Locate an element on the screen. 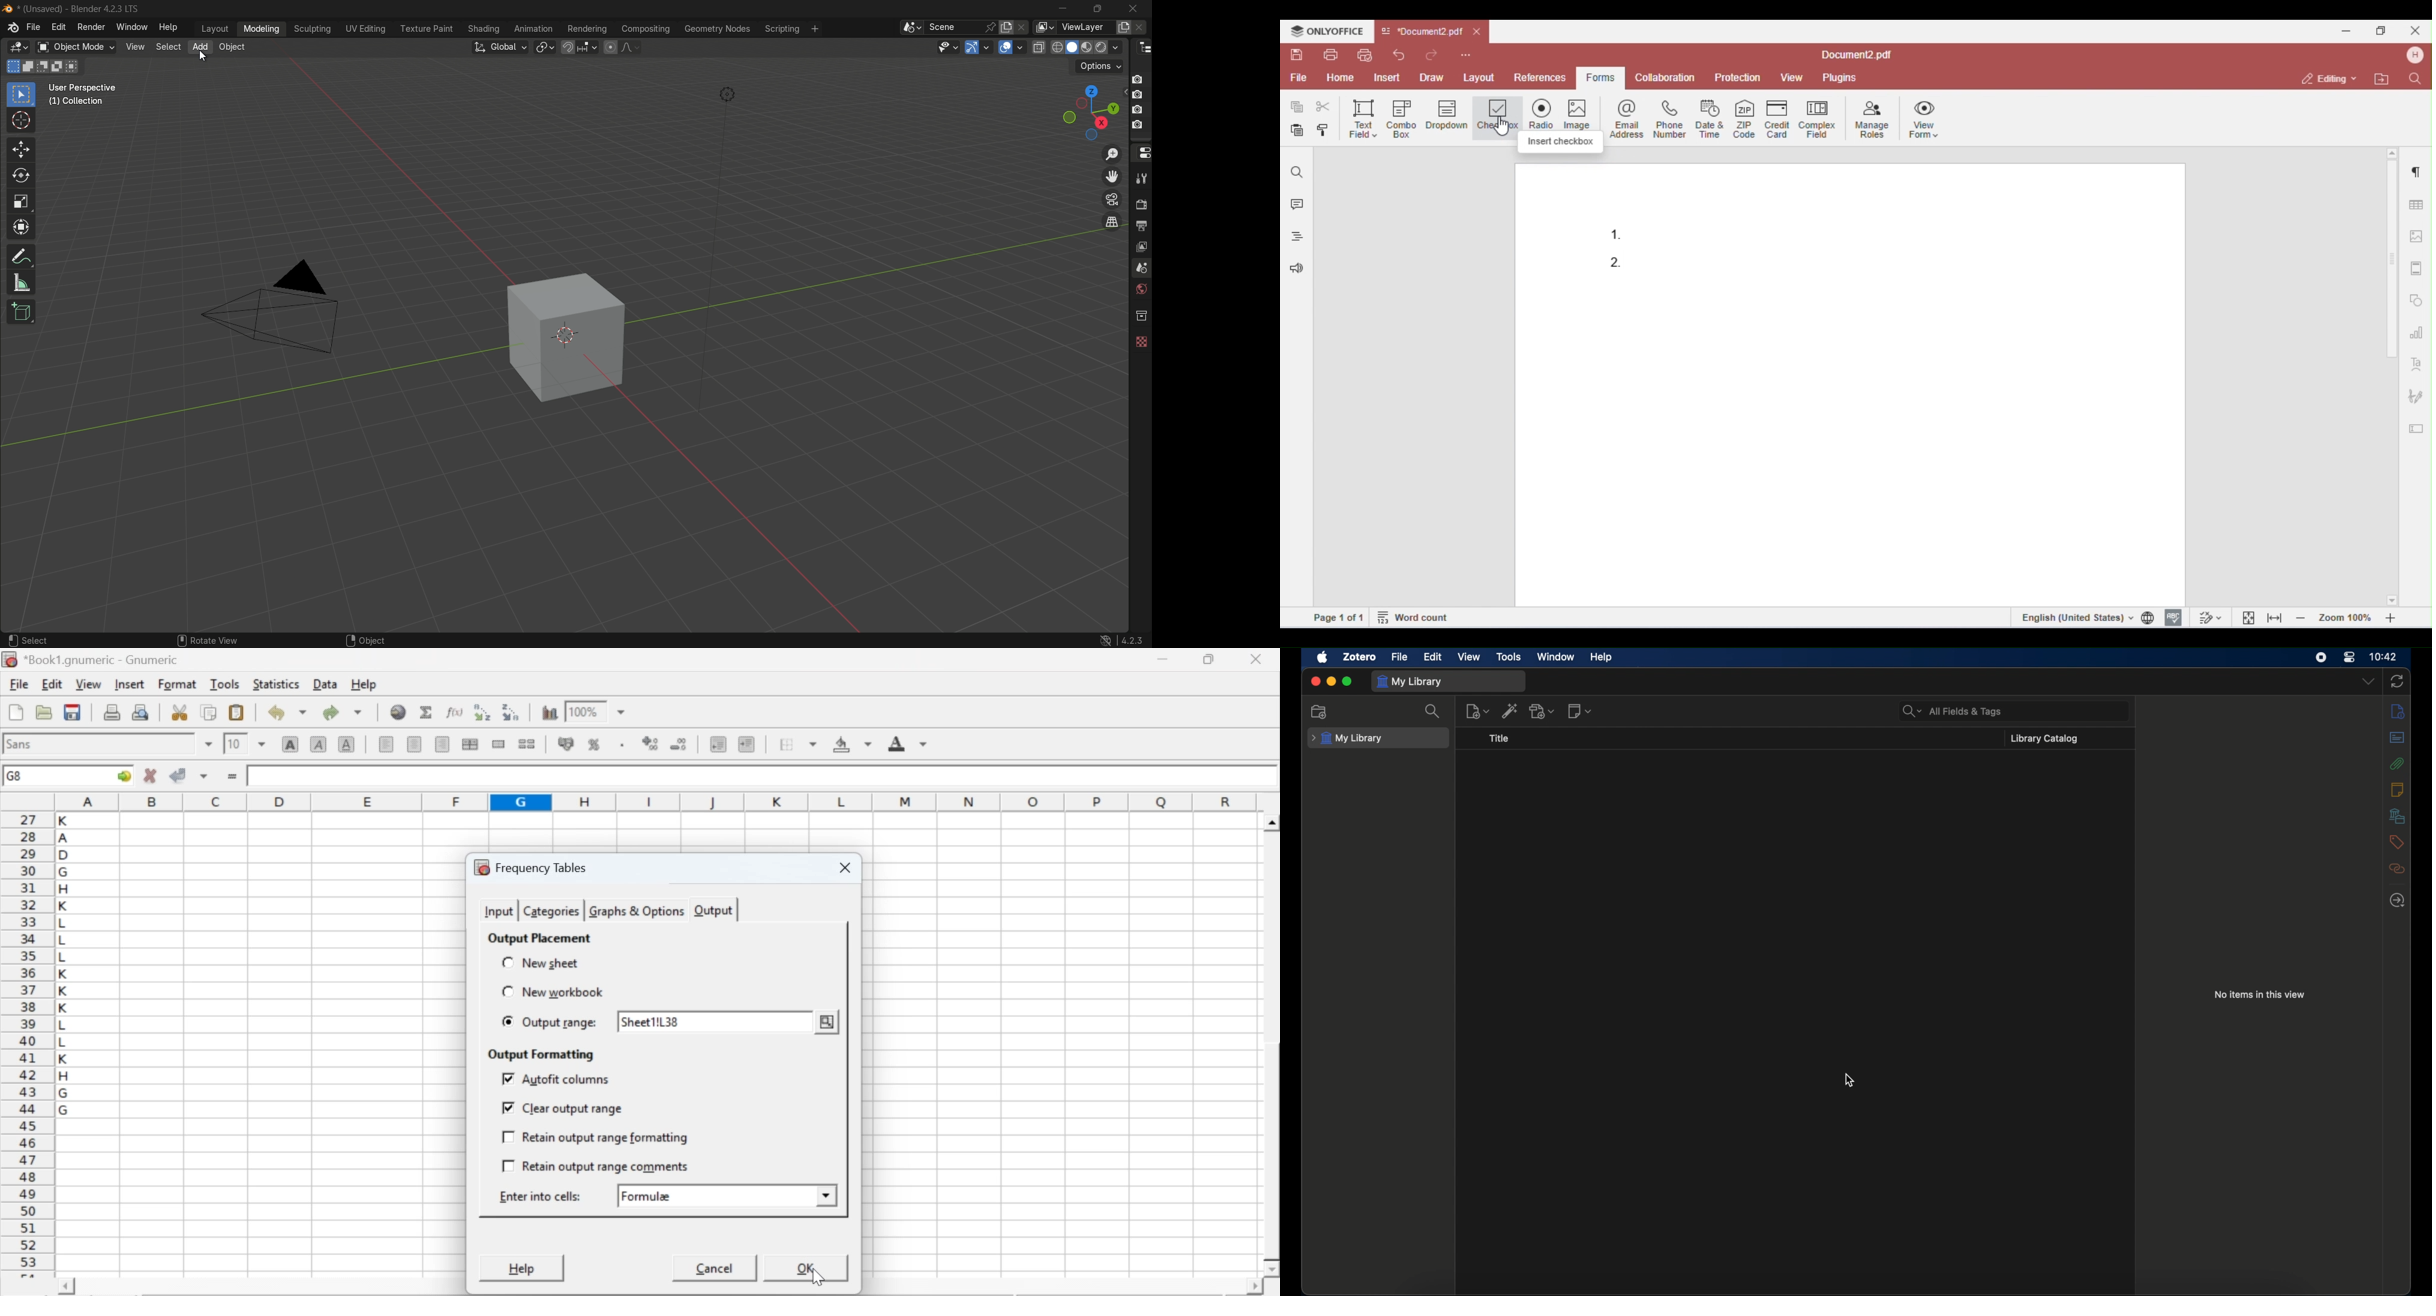  libraries is located at coordinates (2397, 815).